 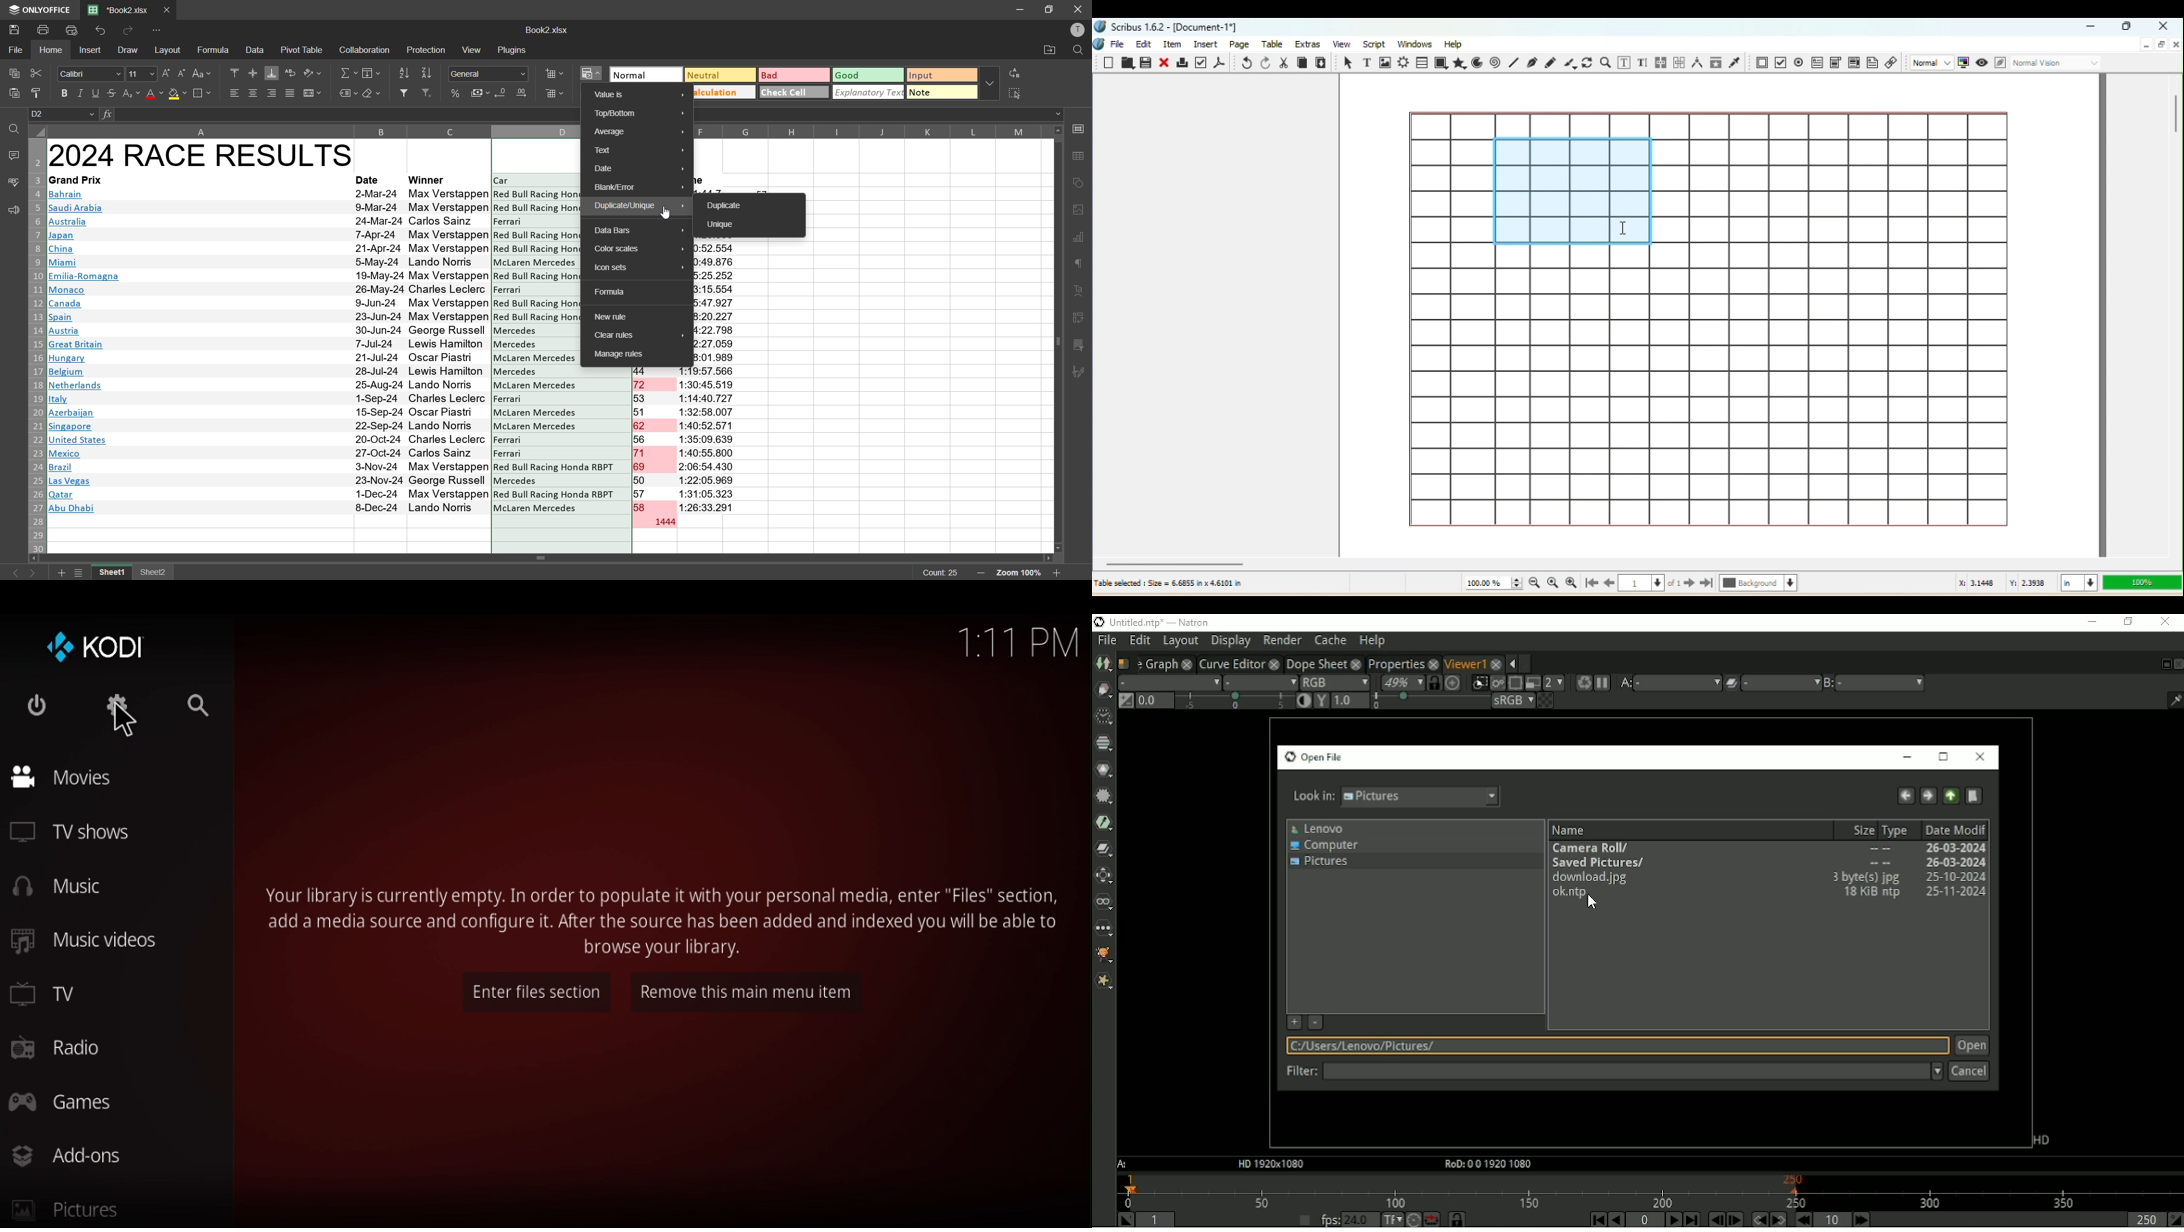 I want to click on Script, so click(x=1373, y=44).